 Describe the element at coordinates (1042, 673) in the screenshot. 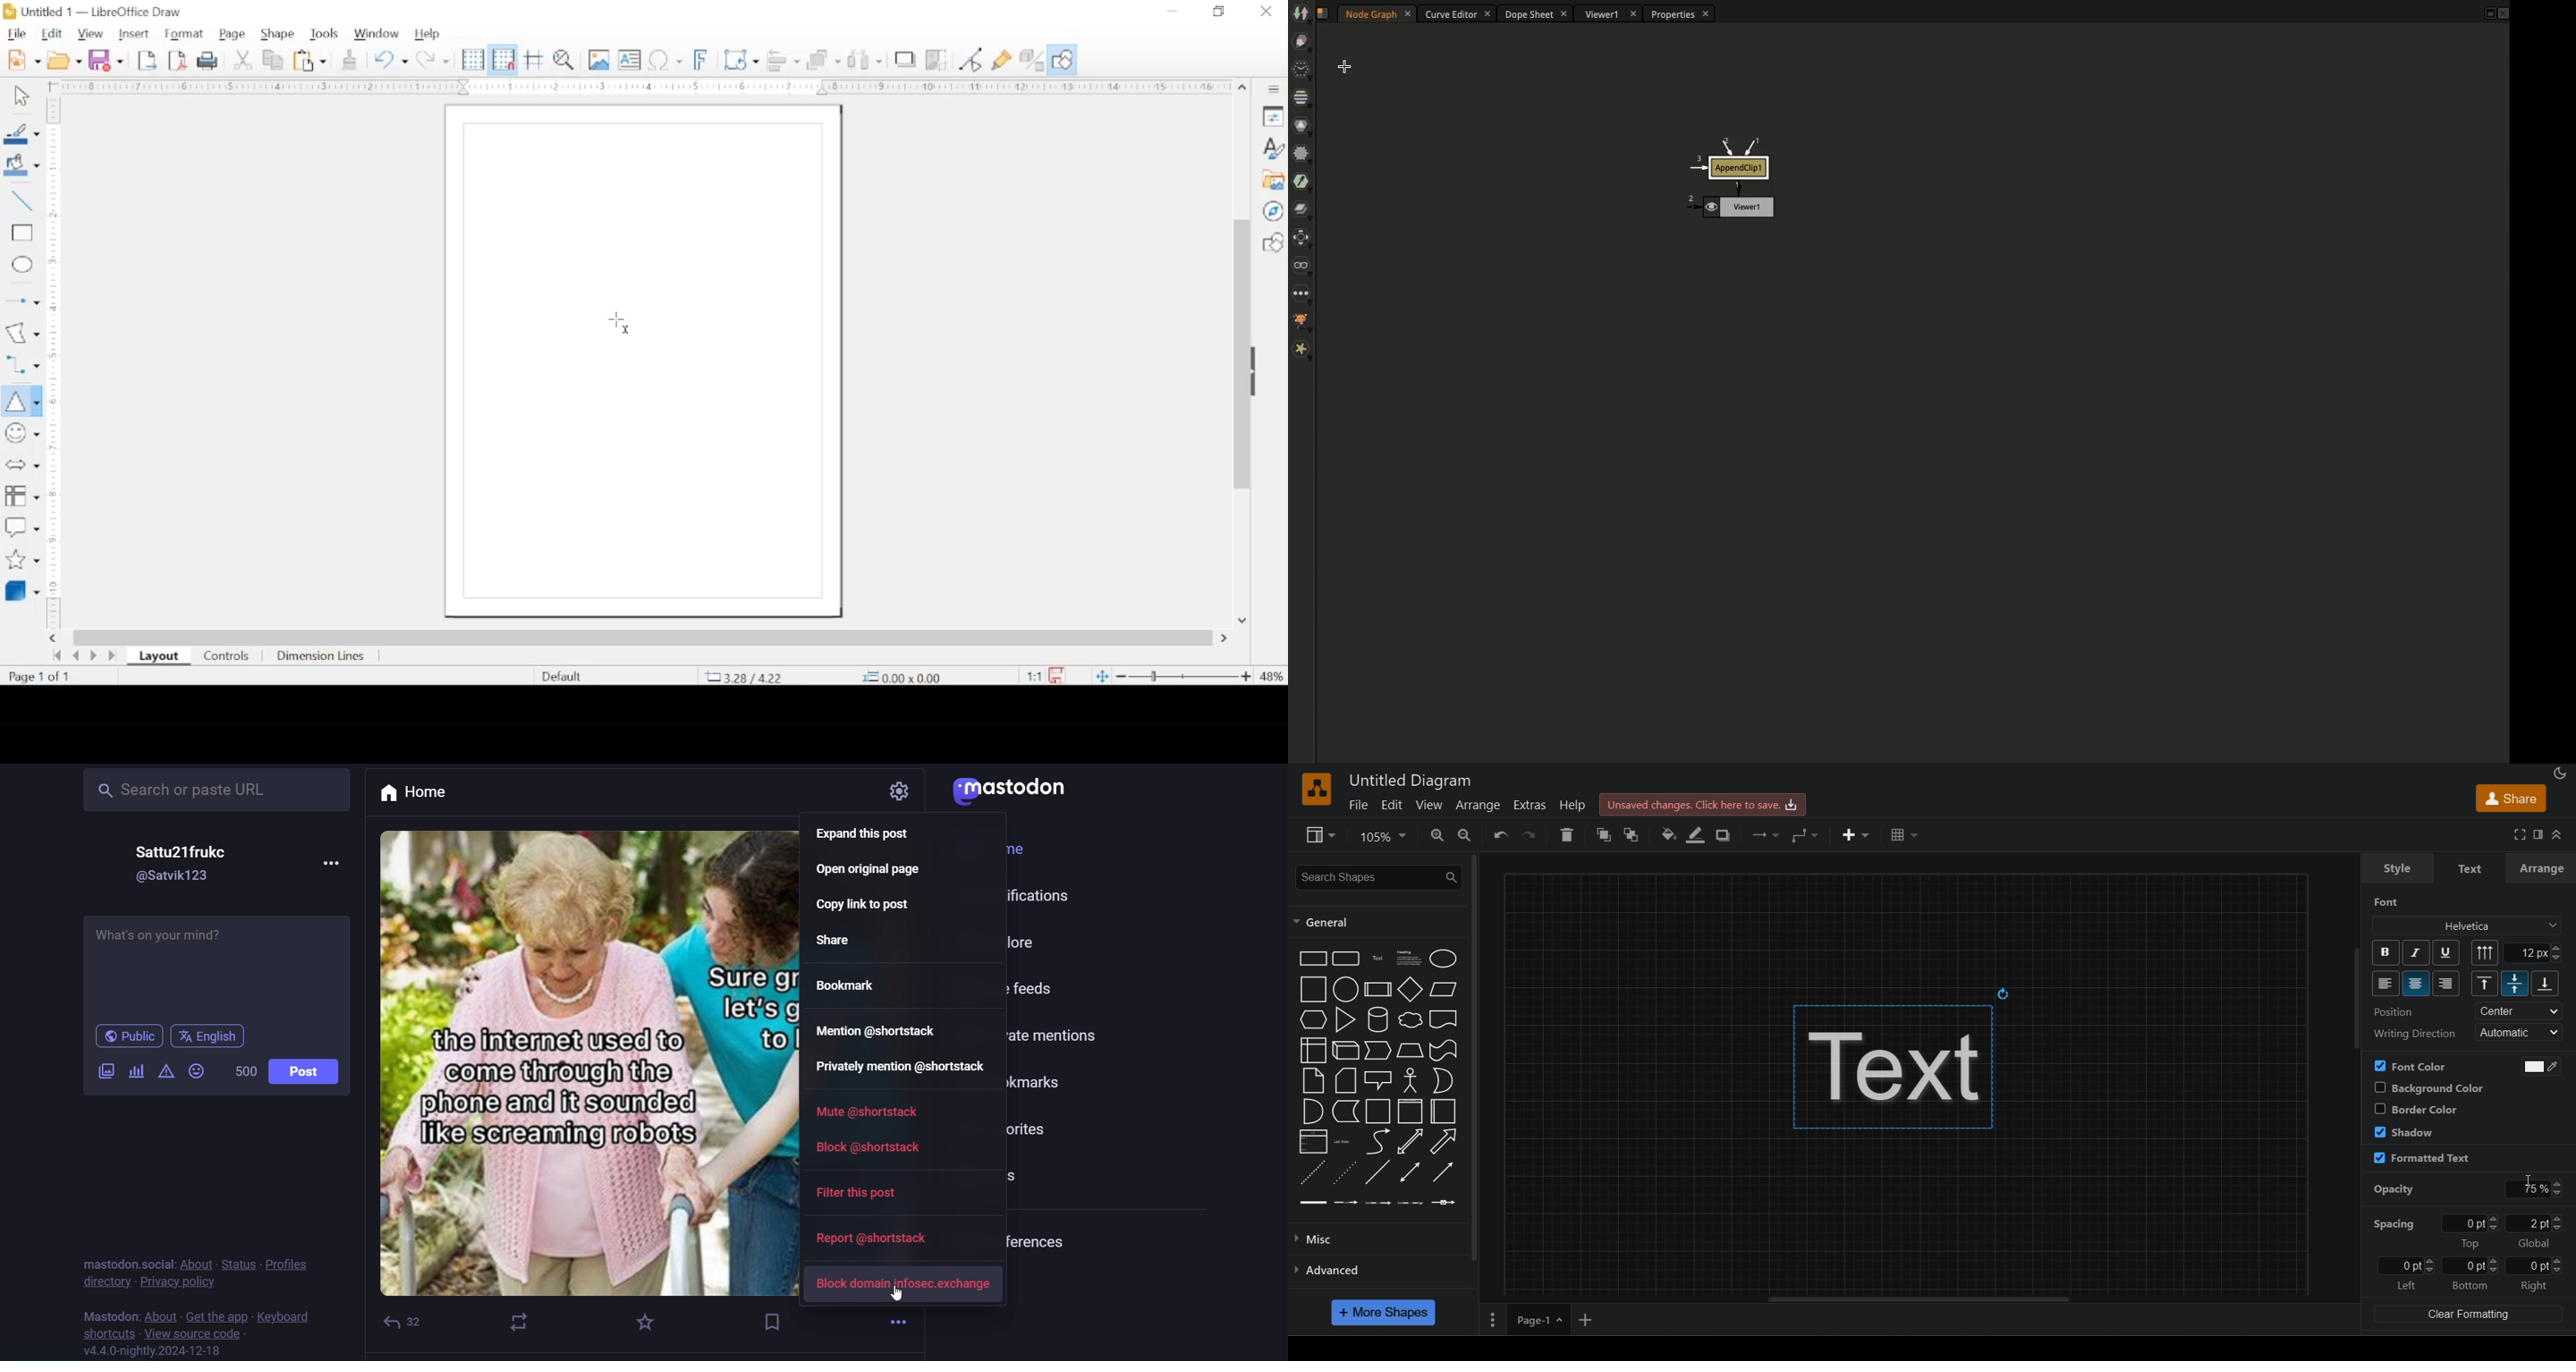

I see `this document has been modified` at that location.